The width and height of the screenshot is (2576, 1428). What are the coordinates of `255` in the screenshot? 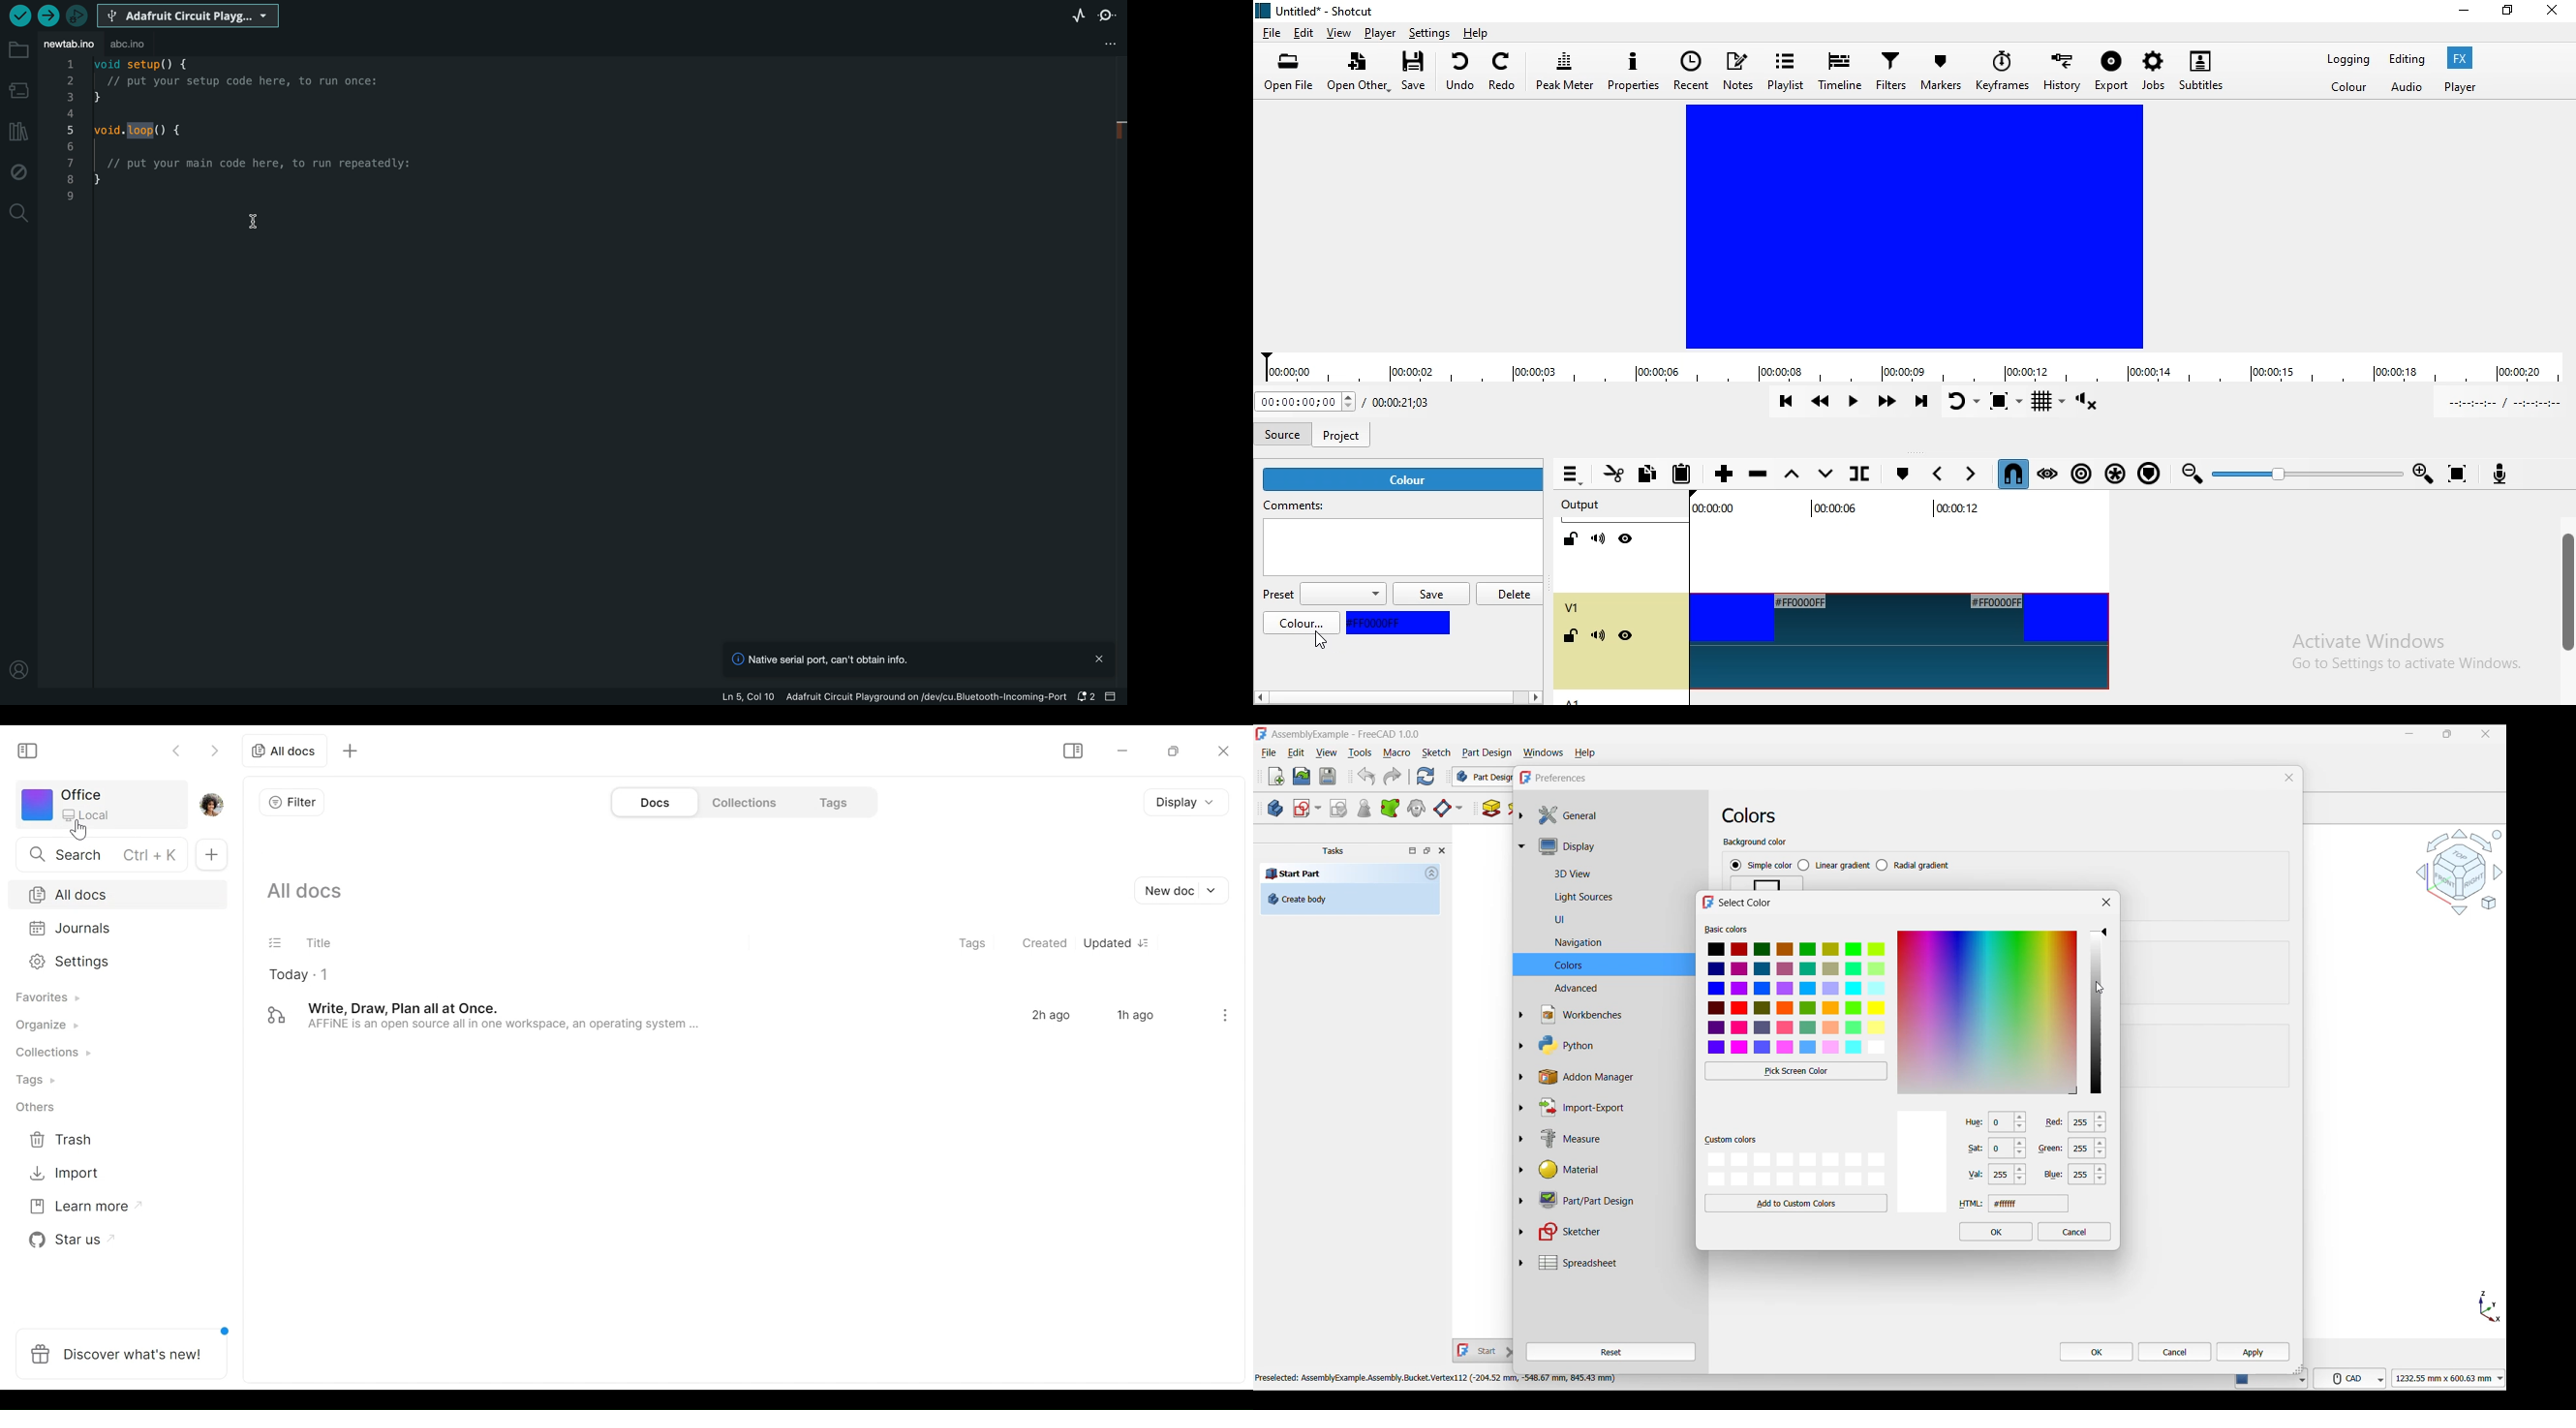 It's located at (2089, 1176).